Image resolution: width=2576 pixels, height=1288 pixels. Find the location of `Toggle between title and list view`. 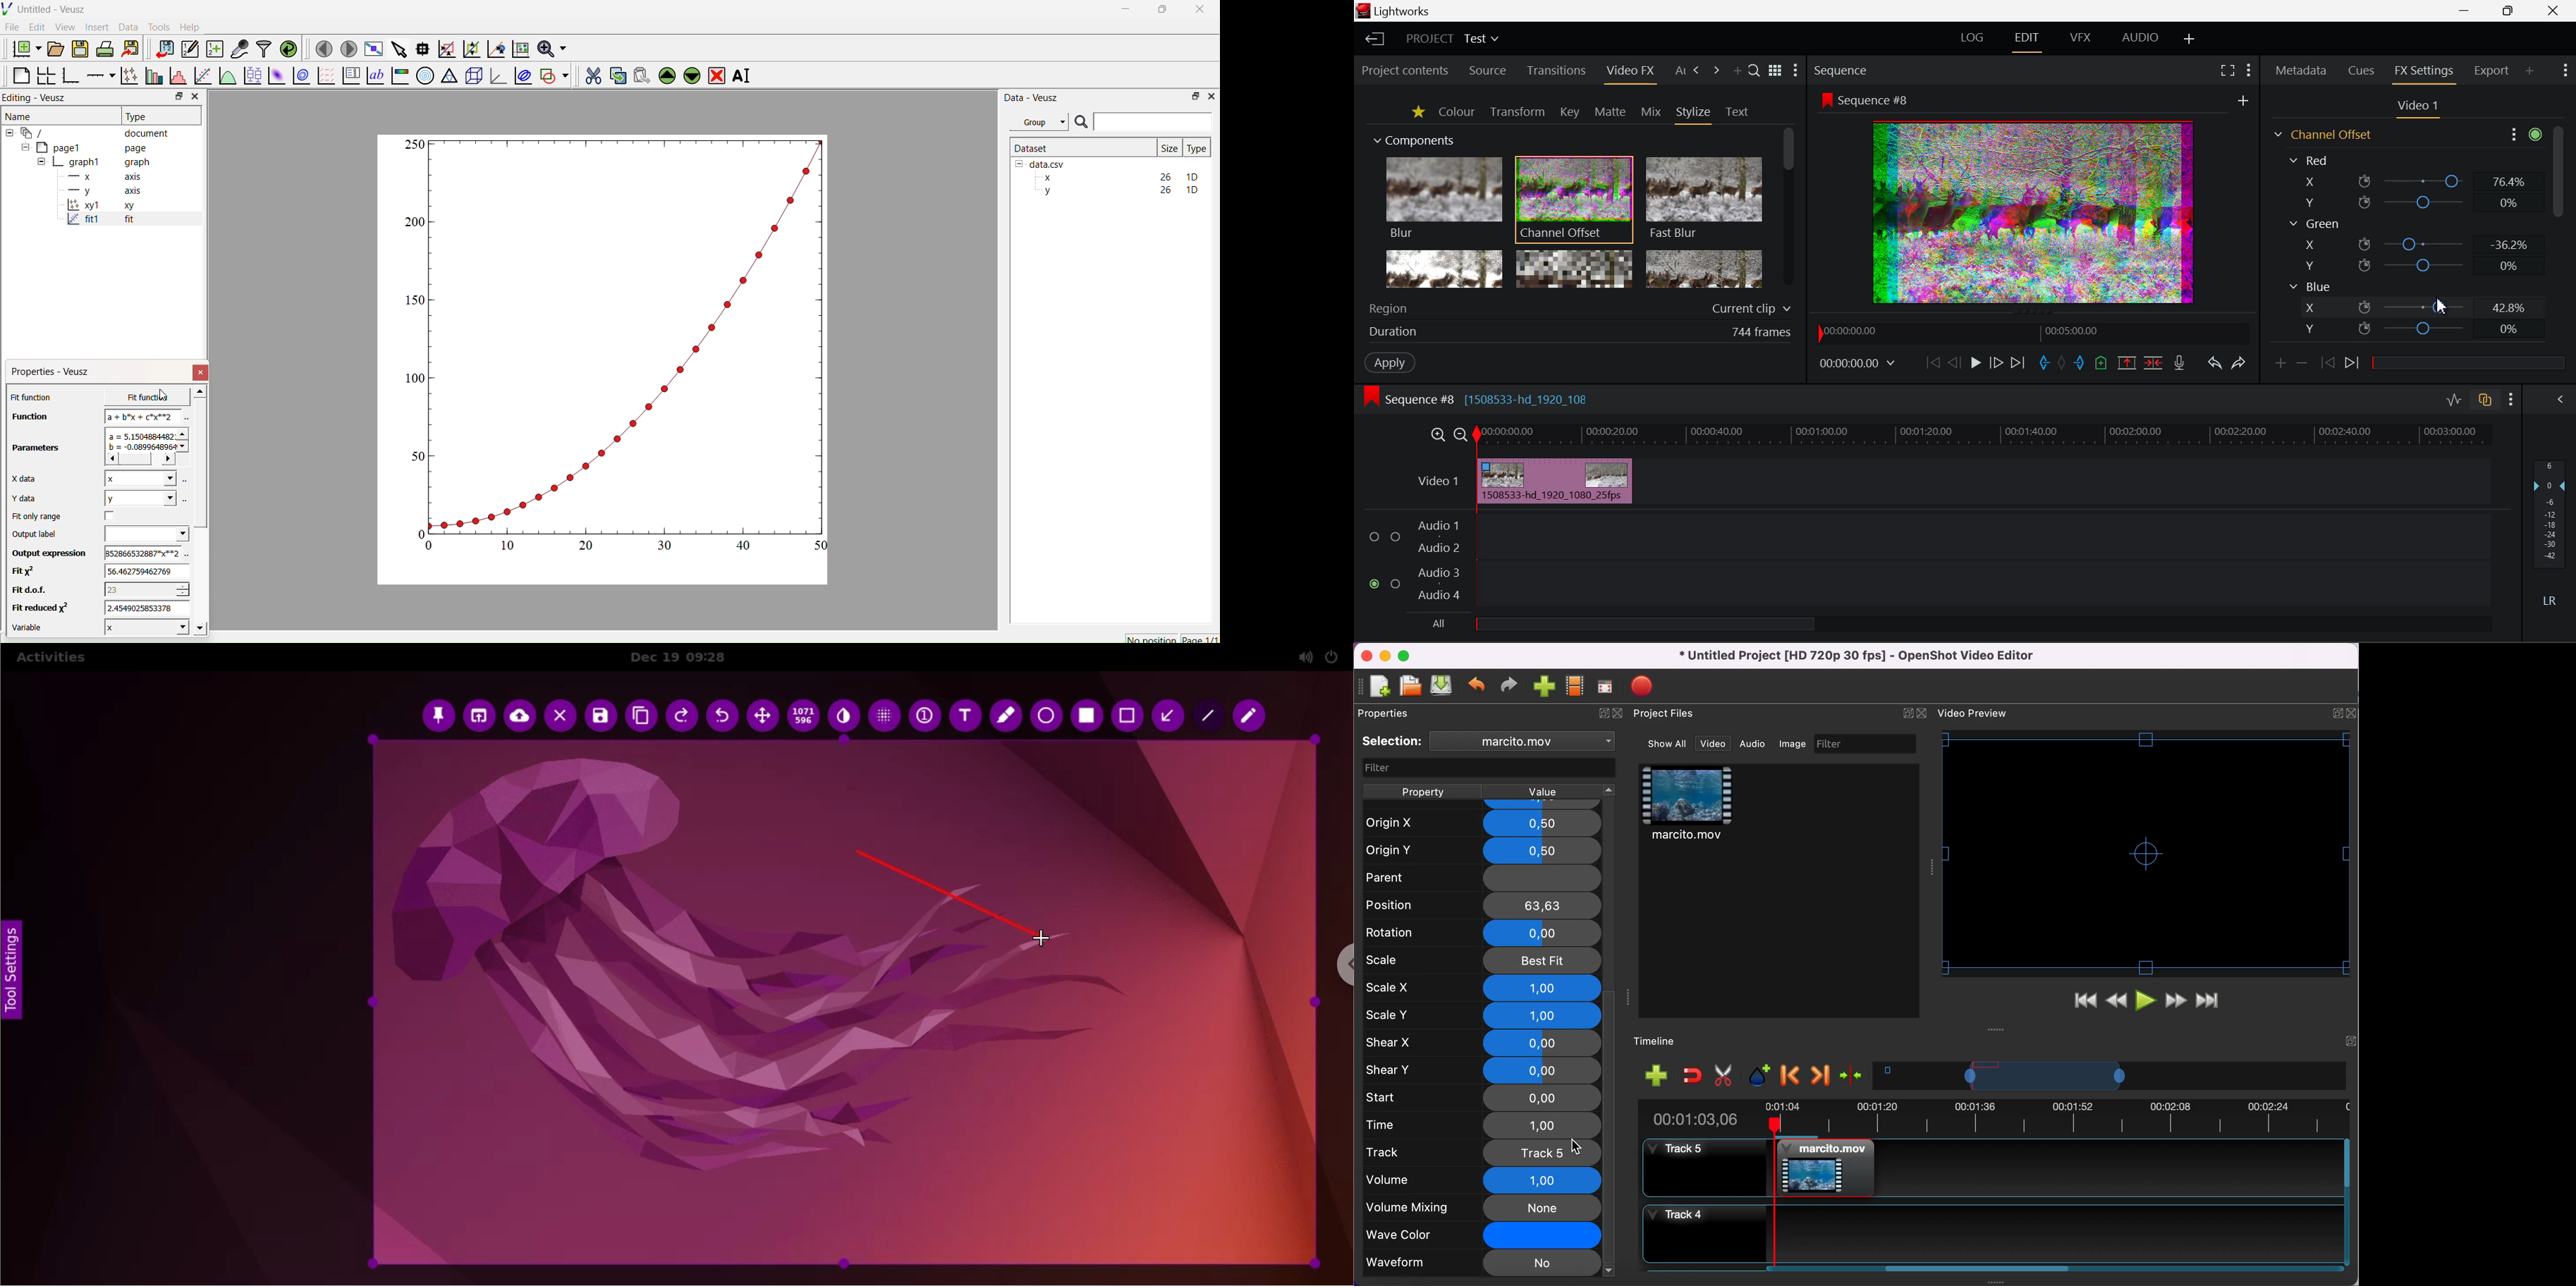

Toggle between title and list view is located at coordinates (1775, 68).